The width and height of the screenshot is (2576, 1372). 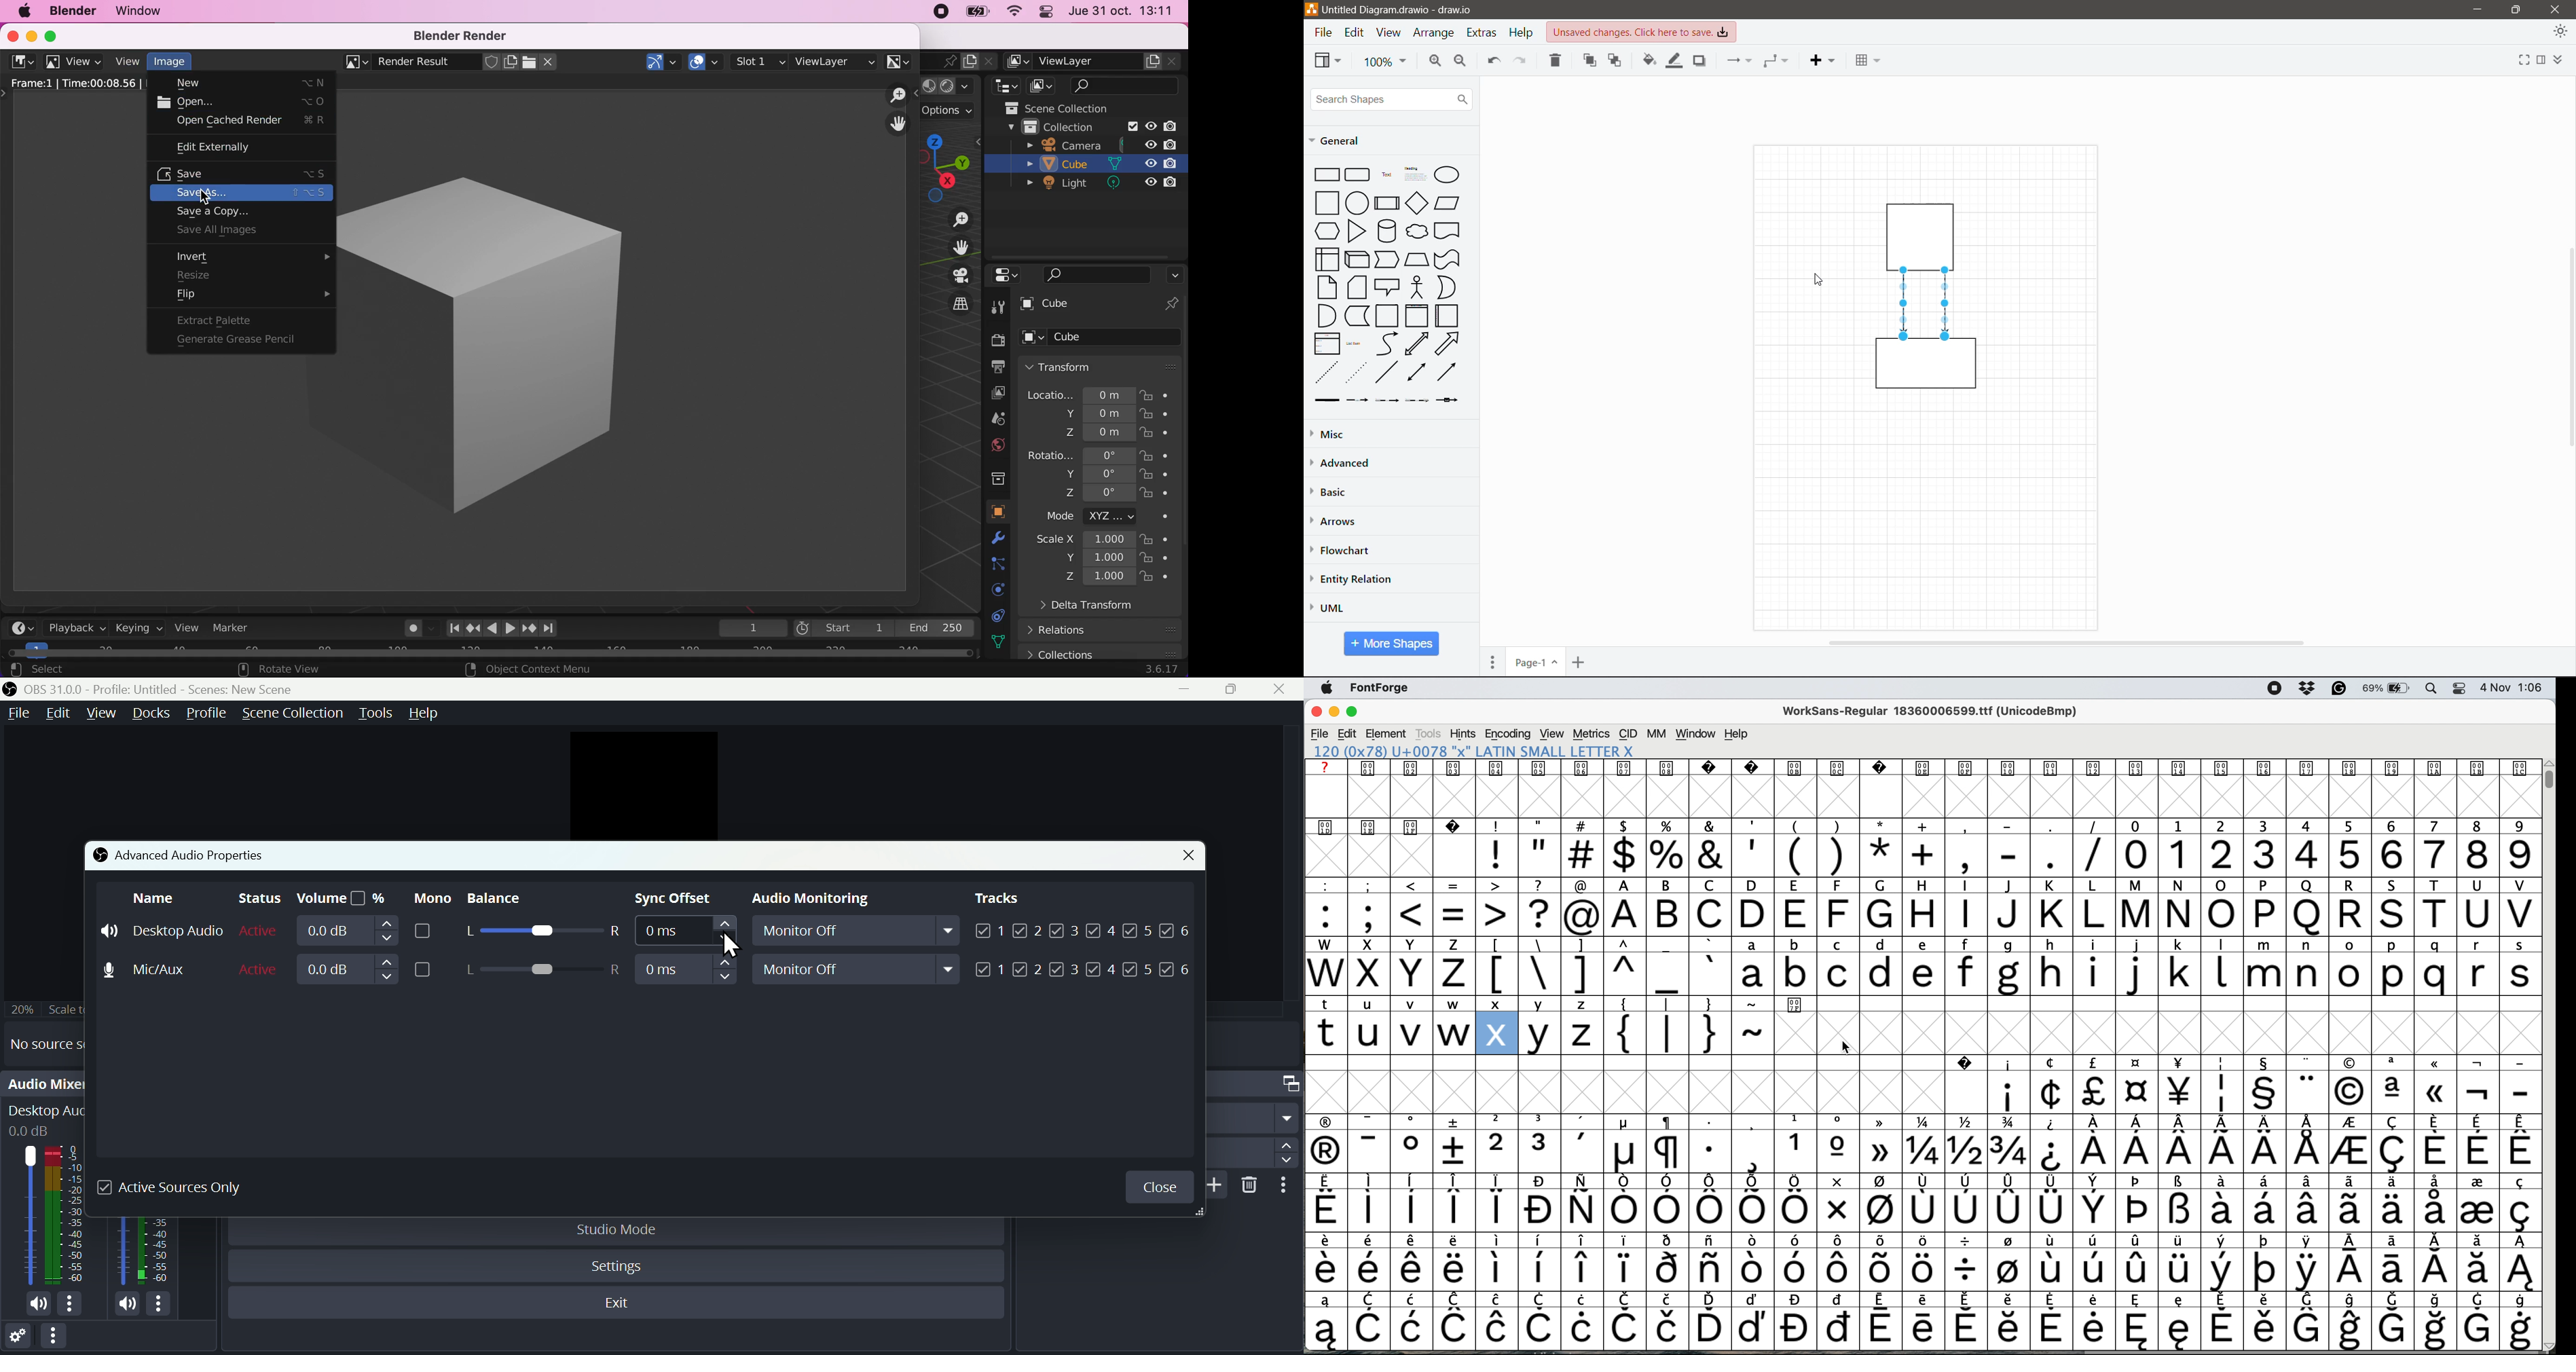 I want to click on bidirectional connector, so click(x=1415, y=373).